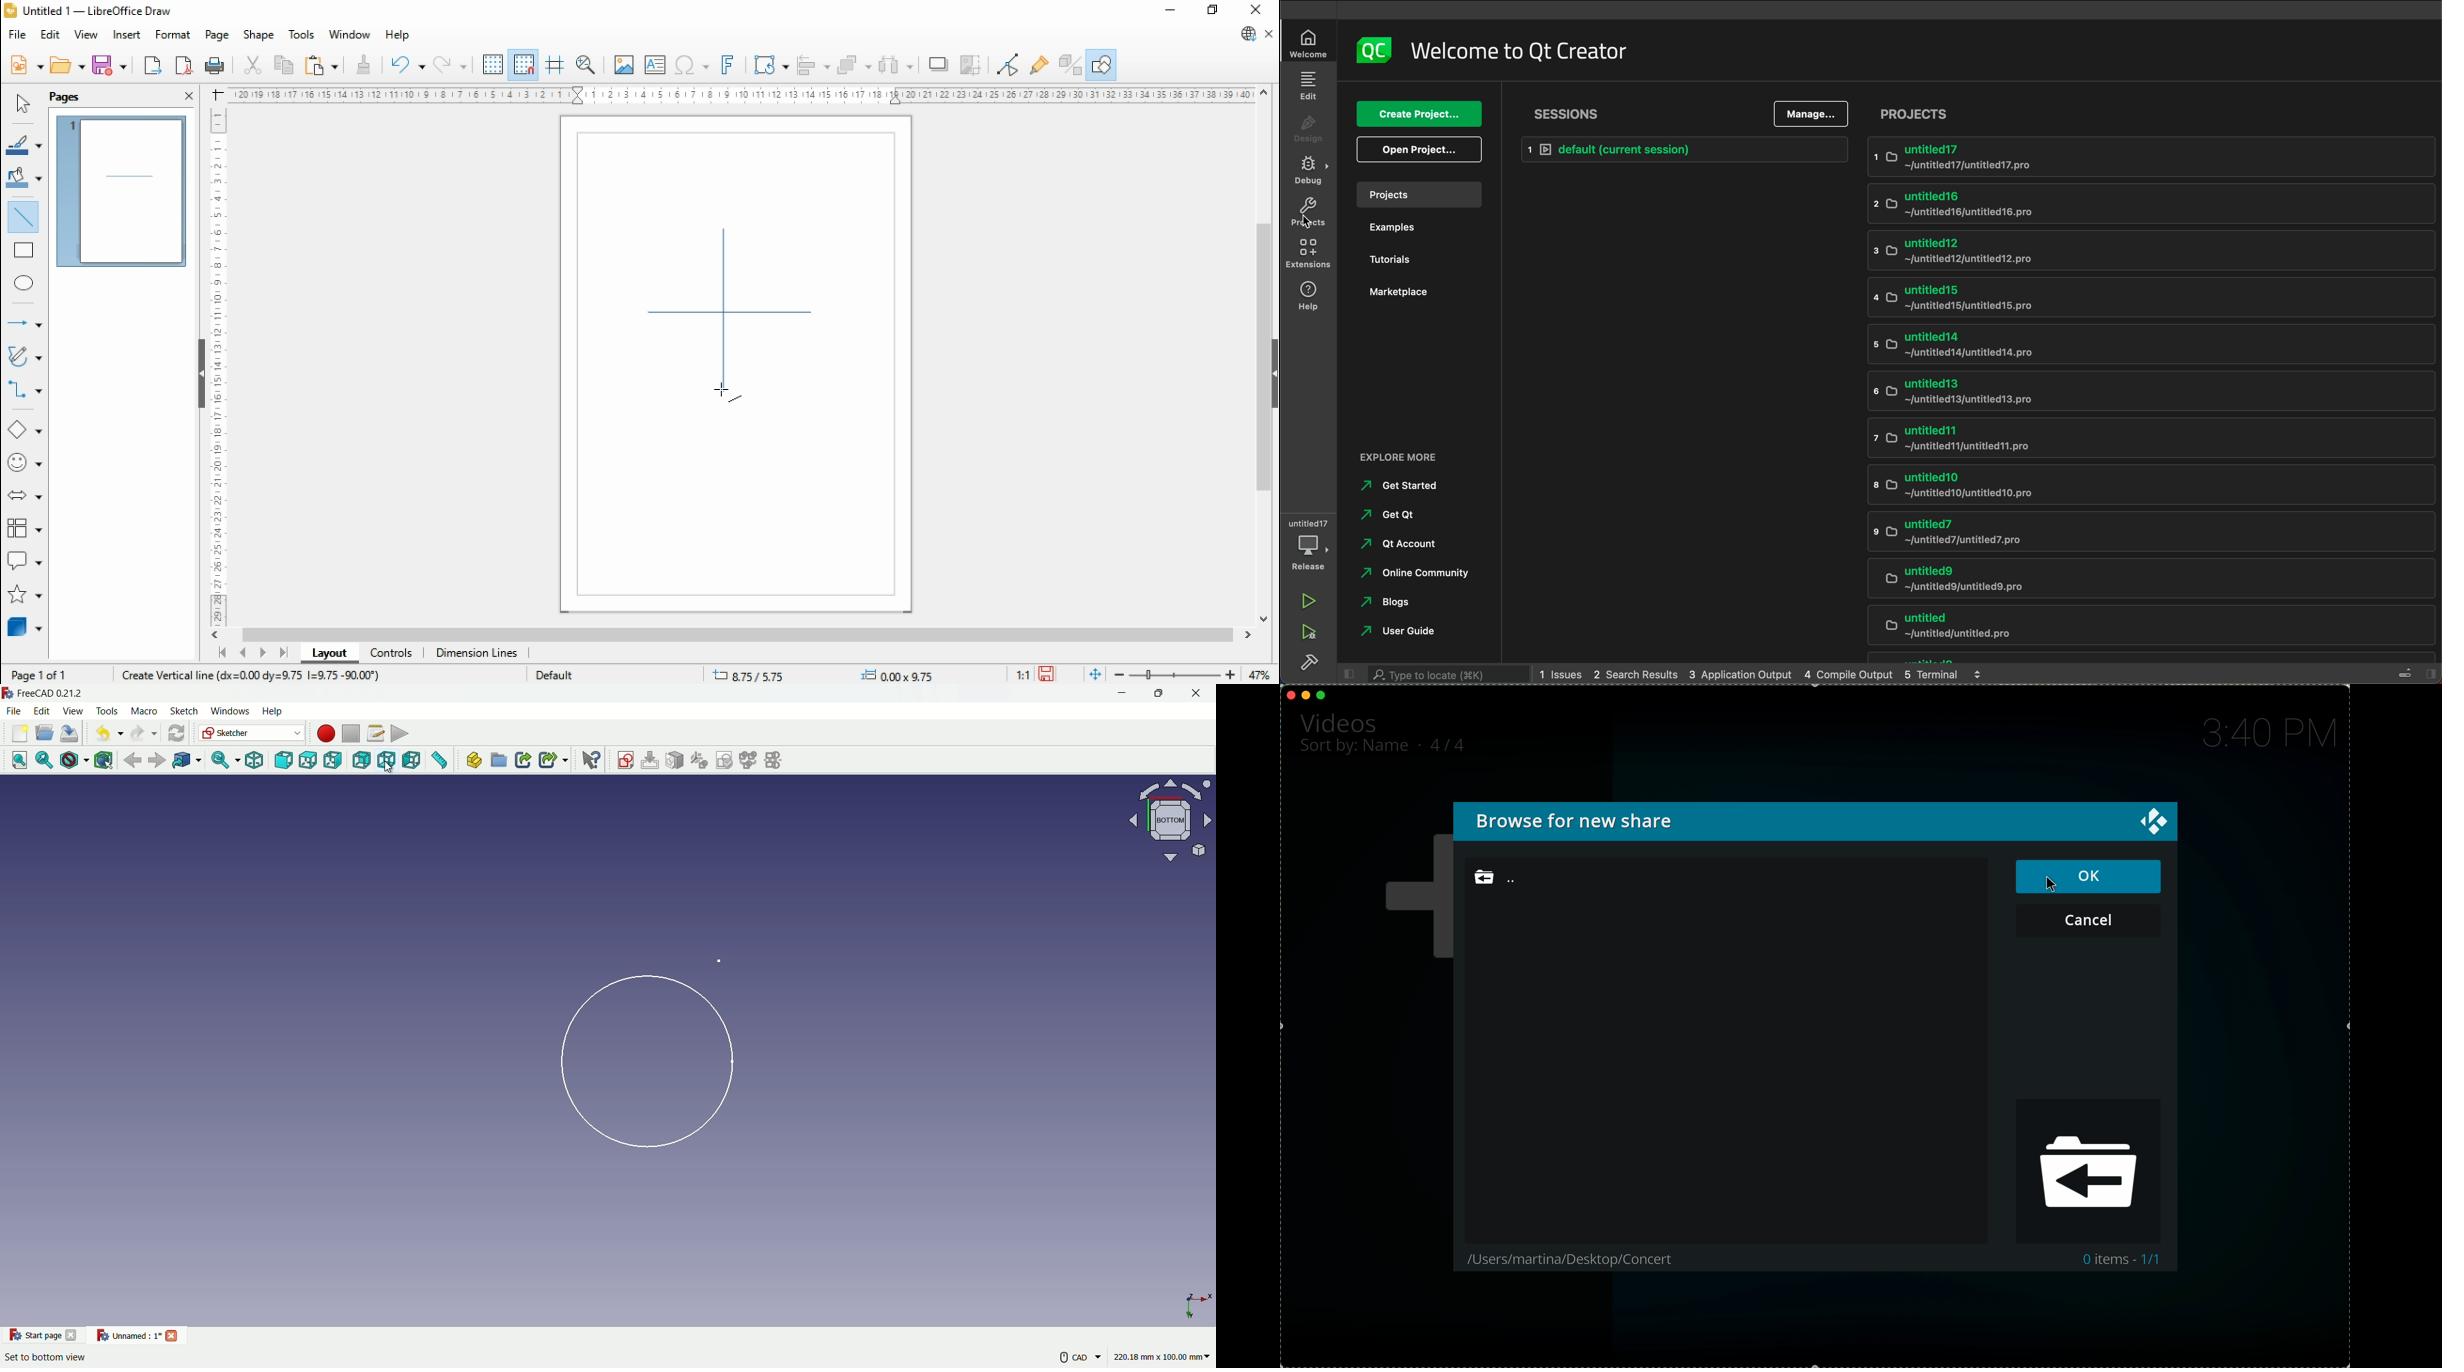 This screenshot has height=1372, width=2464. I want to click on save, so click(111, 65).